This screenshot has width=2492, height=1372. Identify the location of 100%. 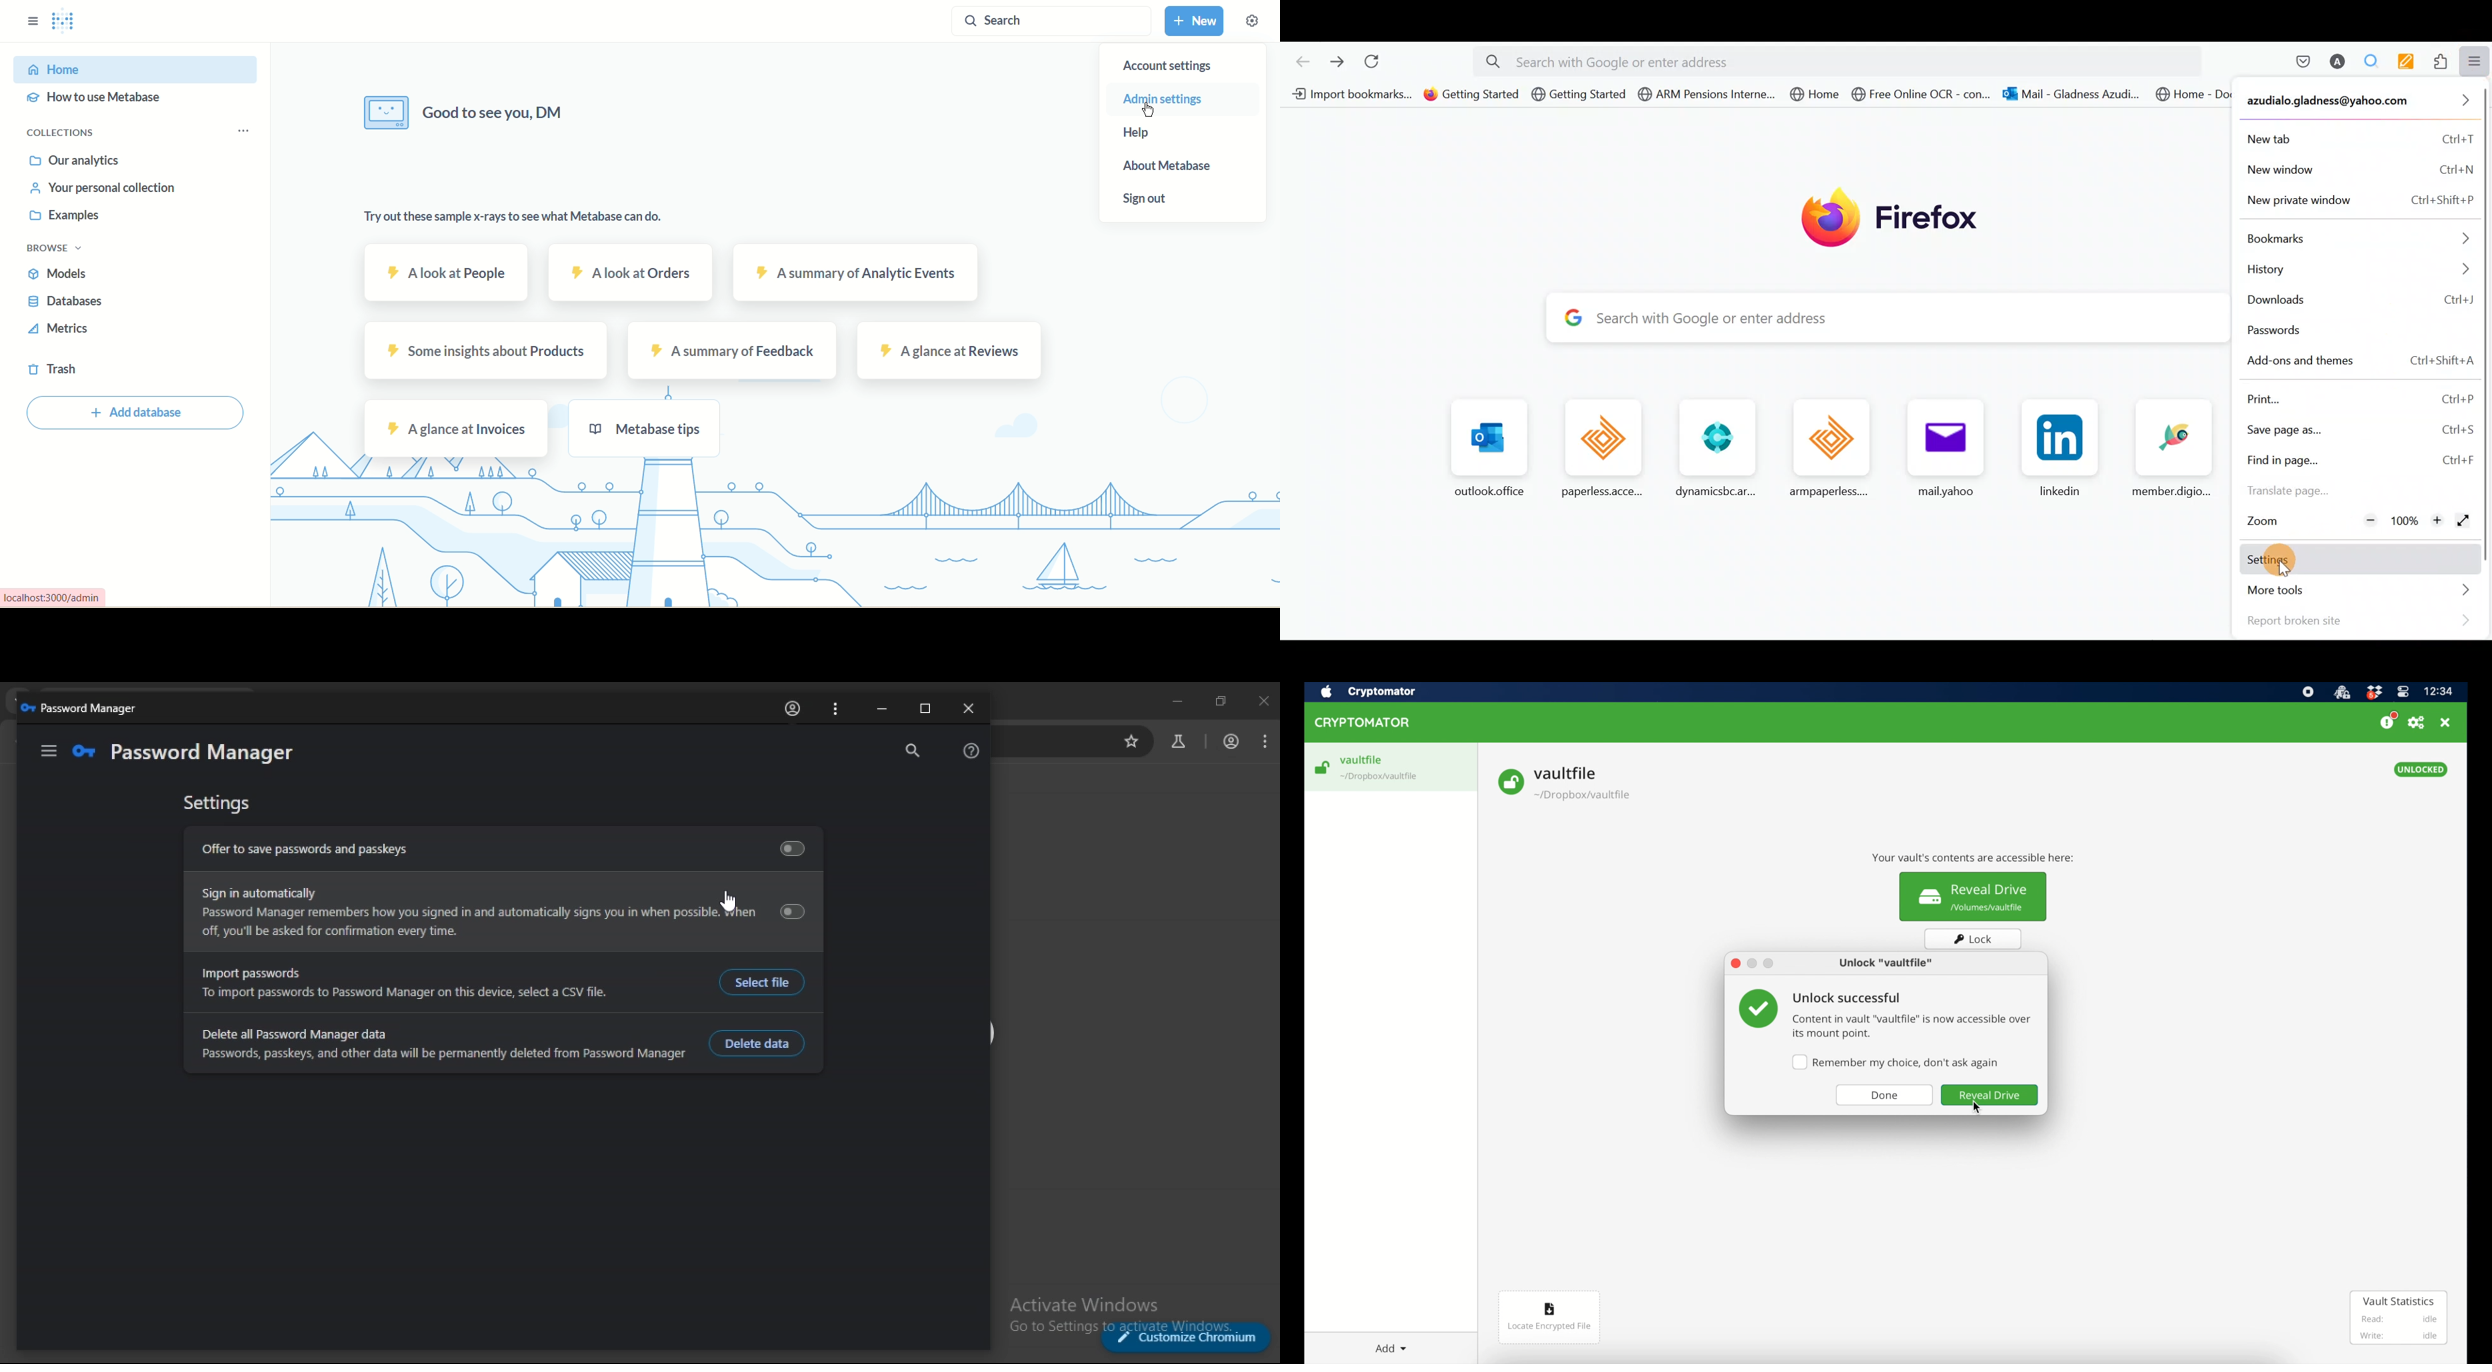
(2406, 522).